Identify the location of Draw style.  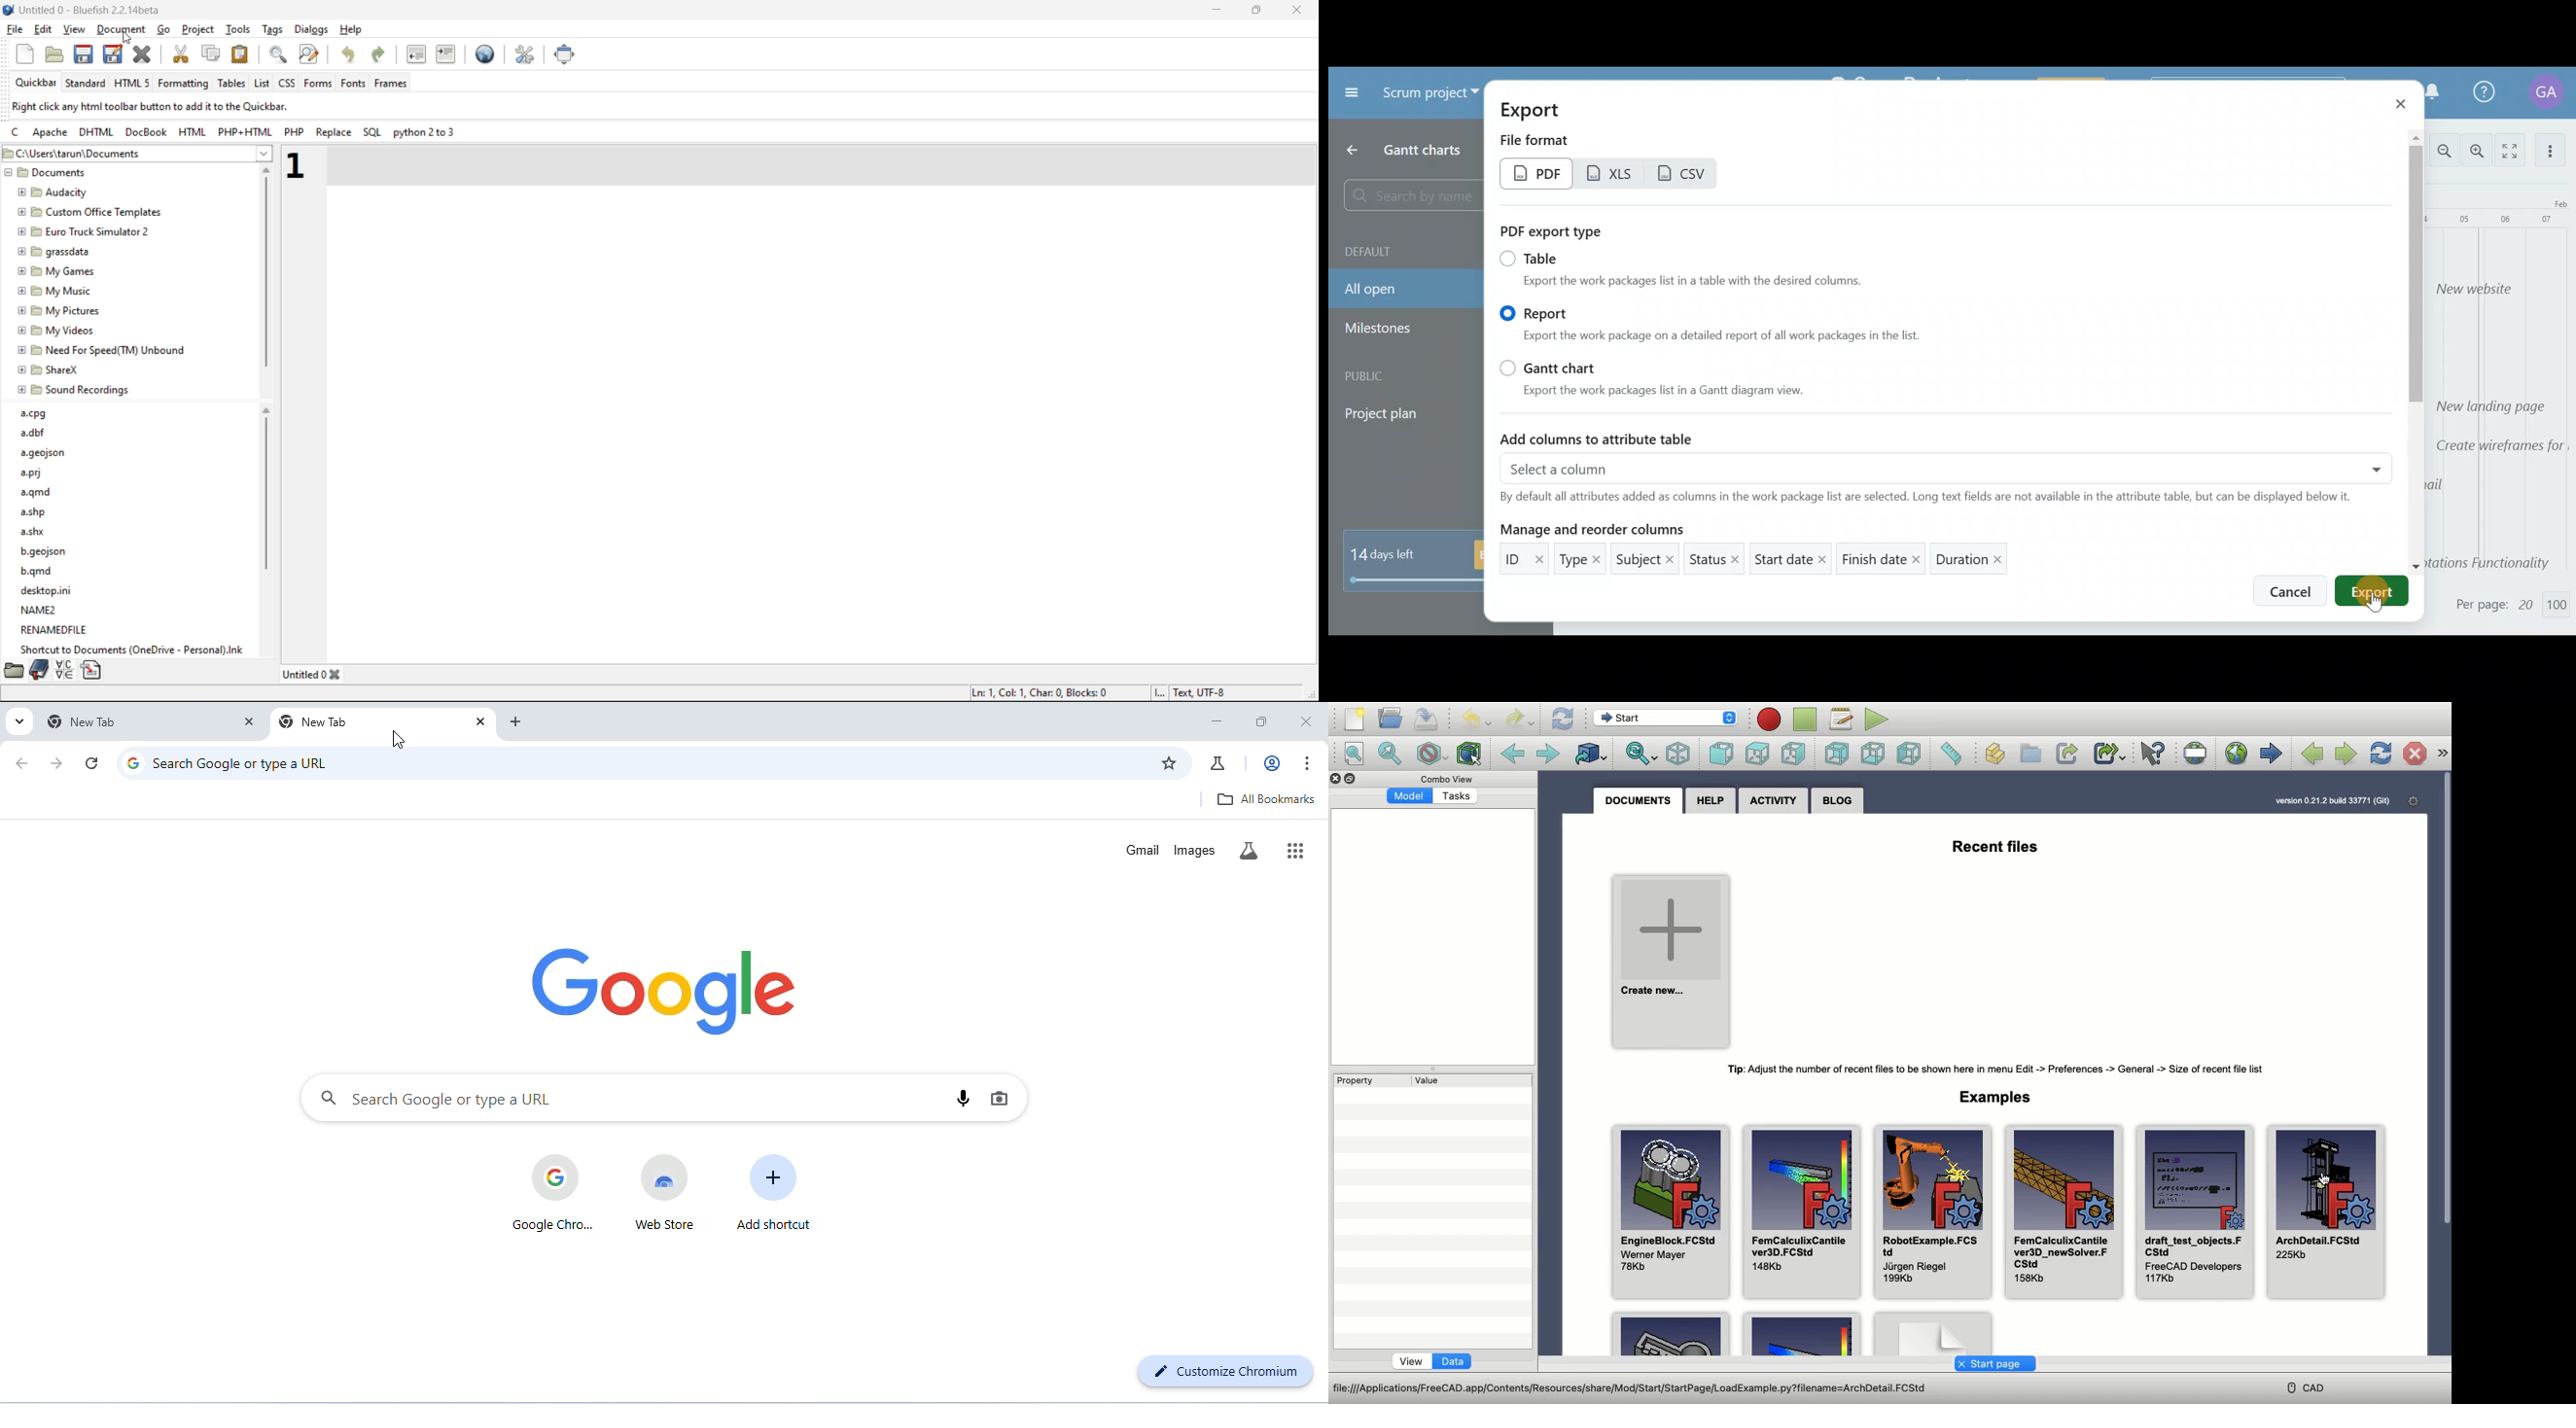
(1431, 753).